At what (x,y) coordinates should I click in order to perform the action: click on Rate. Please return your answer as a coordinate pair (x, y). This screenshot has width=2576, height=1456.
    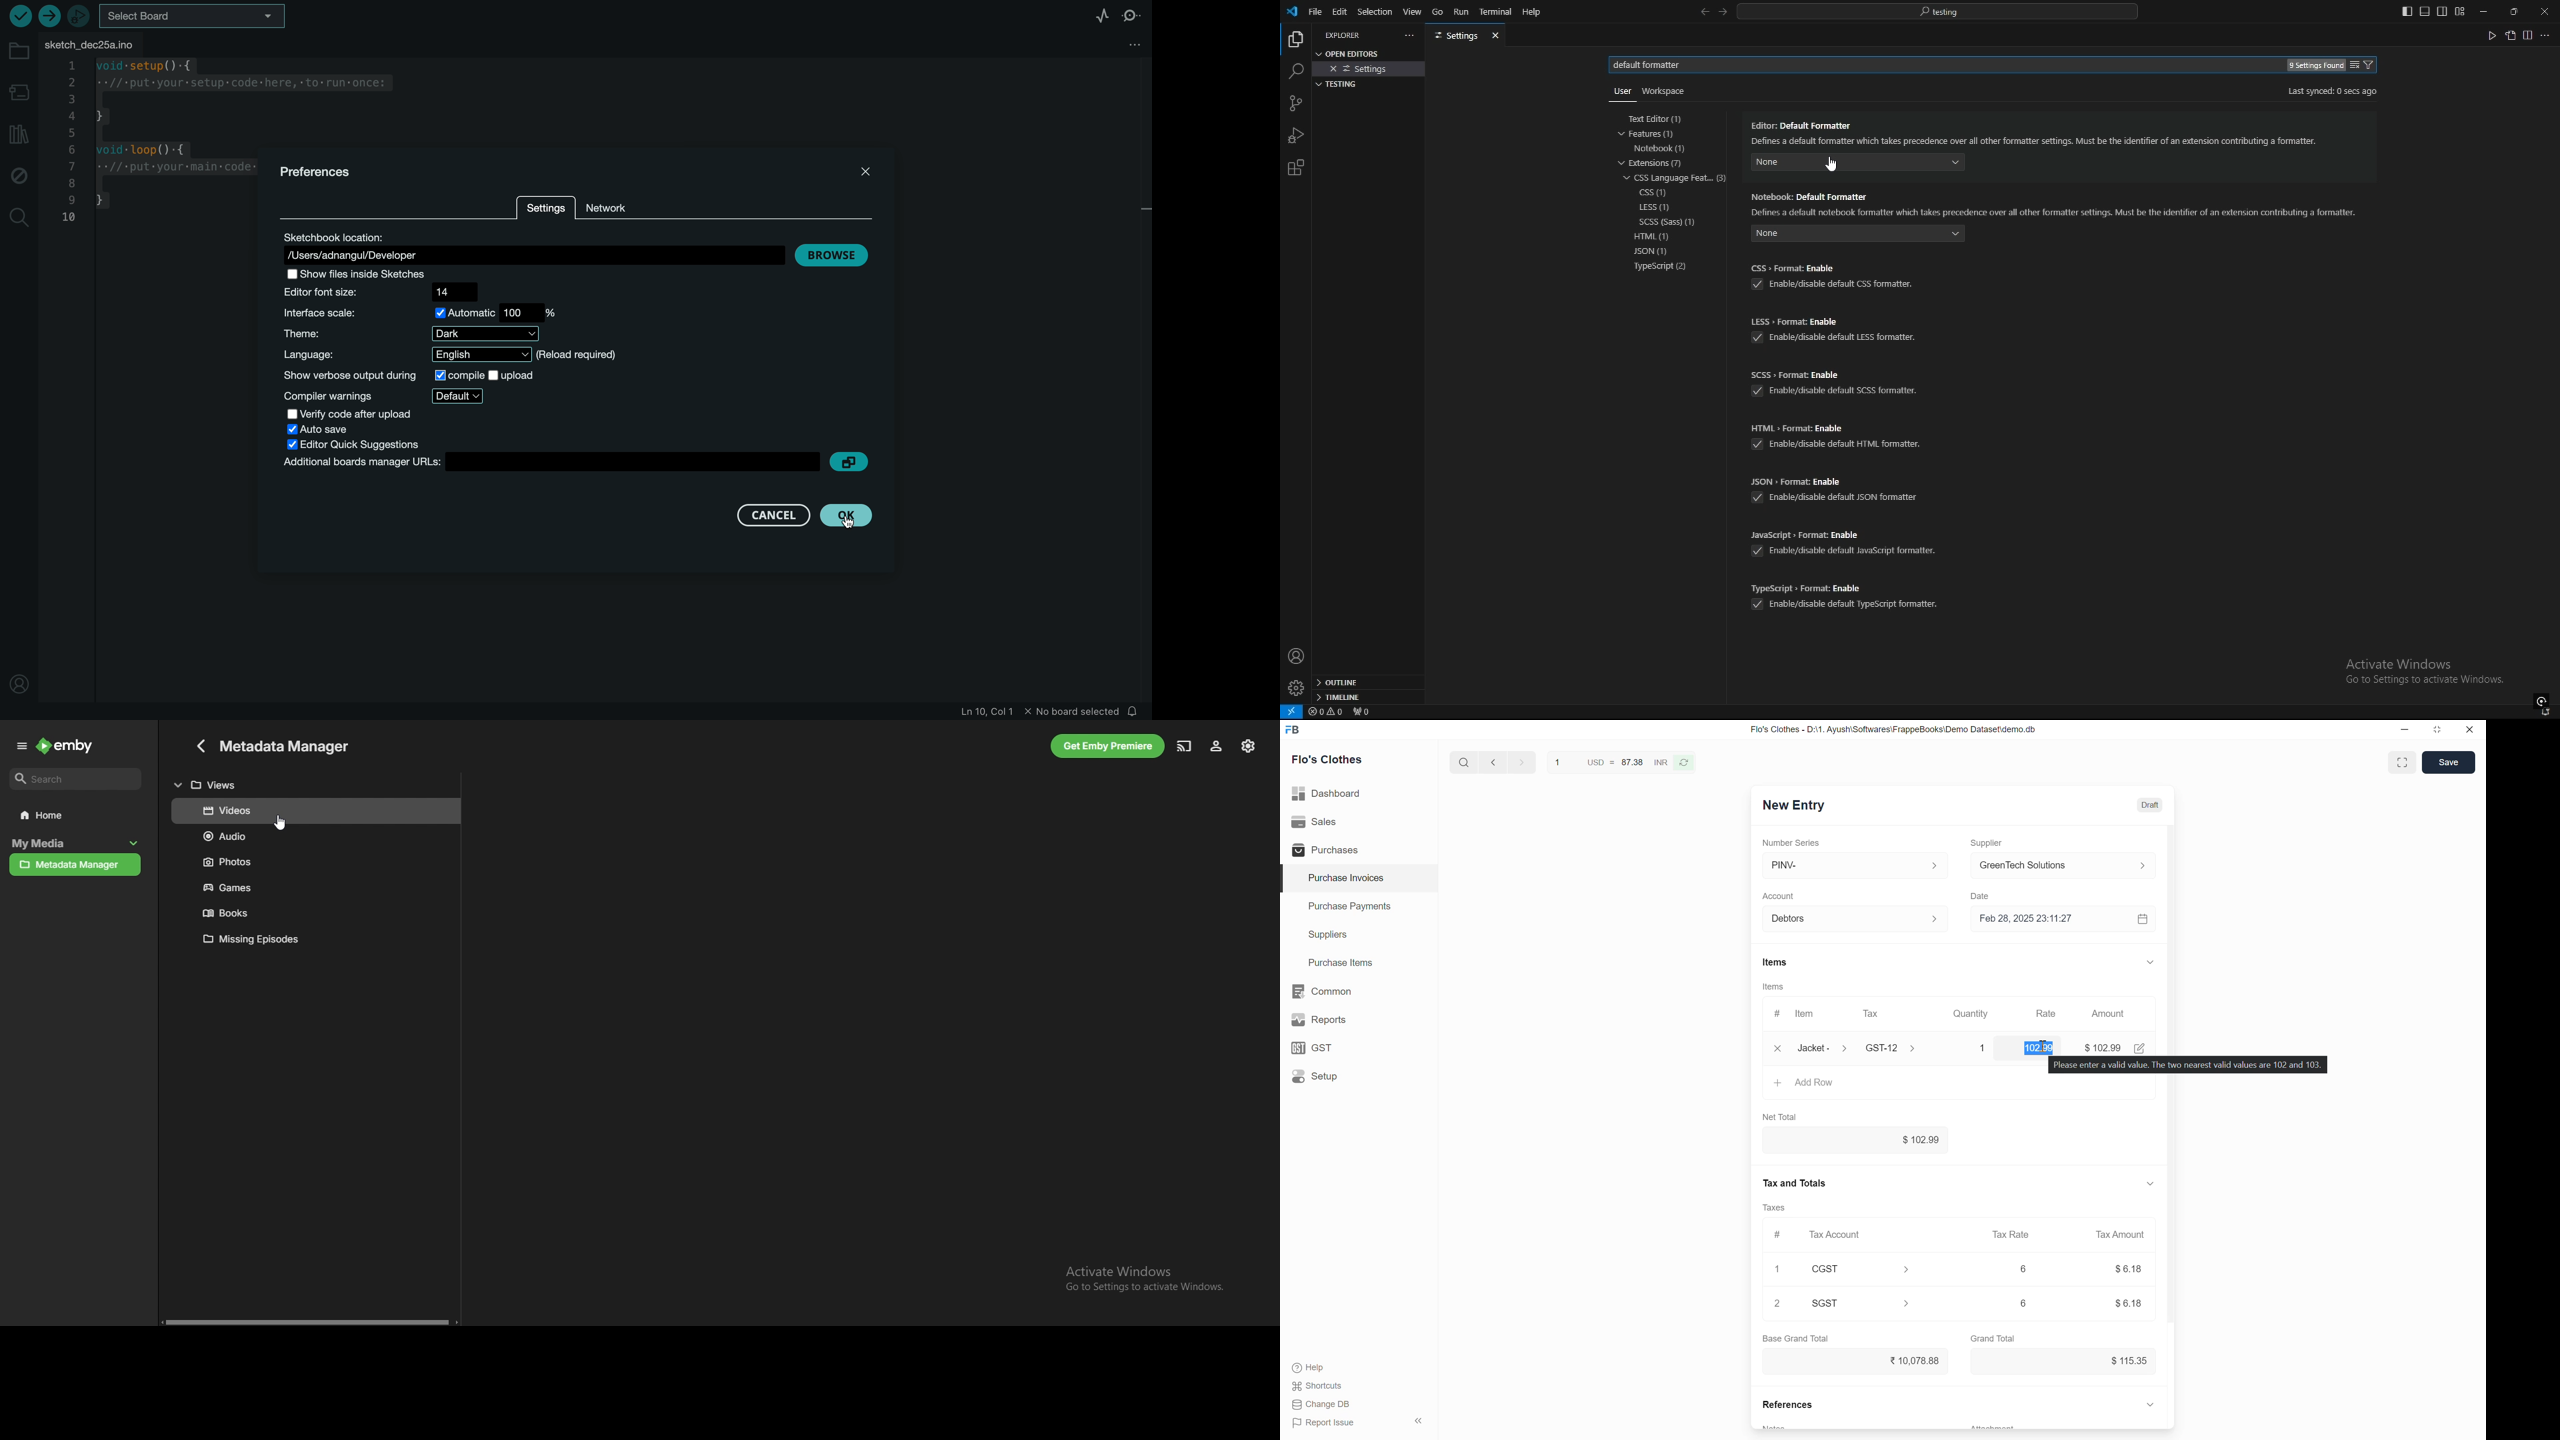
    Looking at the image, I should click on (2048, 1010).